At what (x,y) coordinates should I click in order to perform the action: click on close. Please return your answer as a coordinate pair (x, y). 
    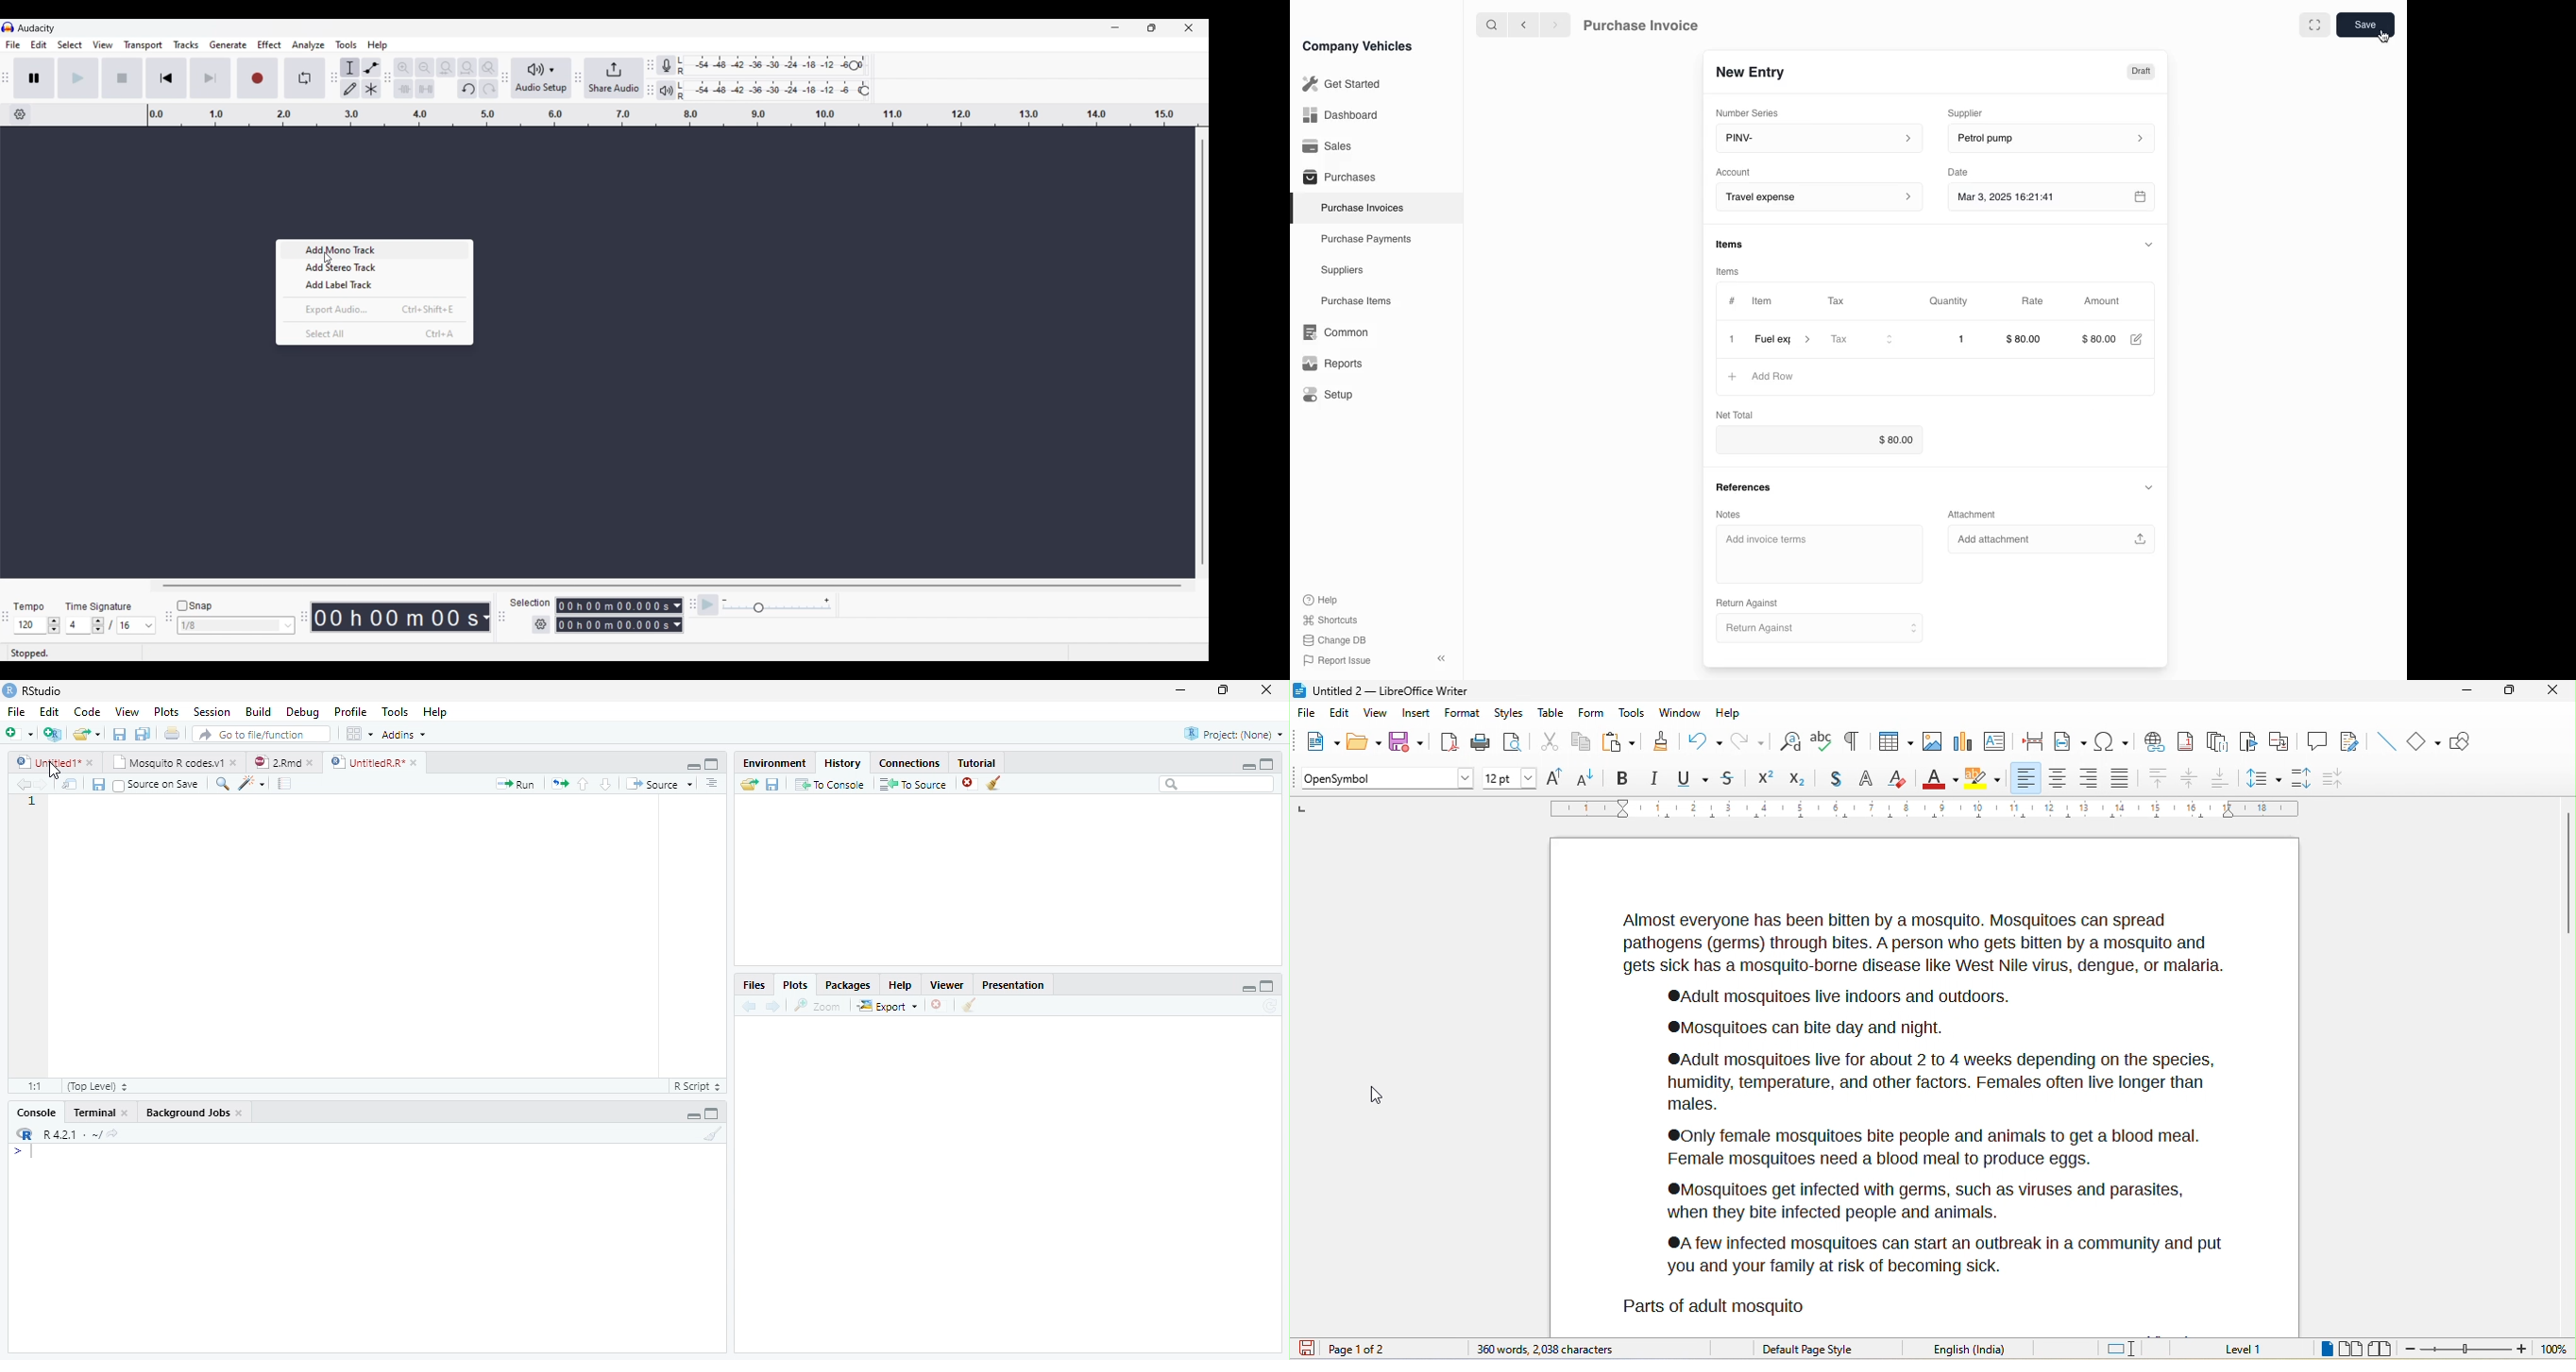
    Looking at the image, I should click on (1732, 341).